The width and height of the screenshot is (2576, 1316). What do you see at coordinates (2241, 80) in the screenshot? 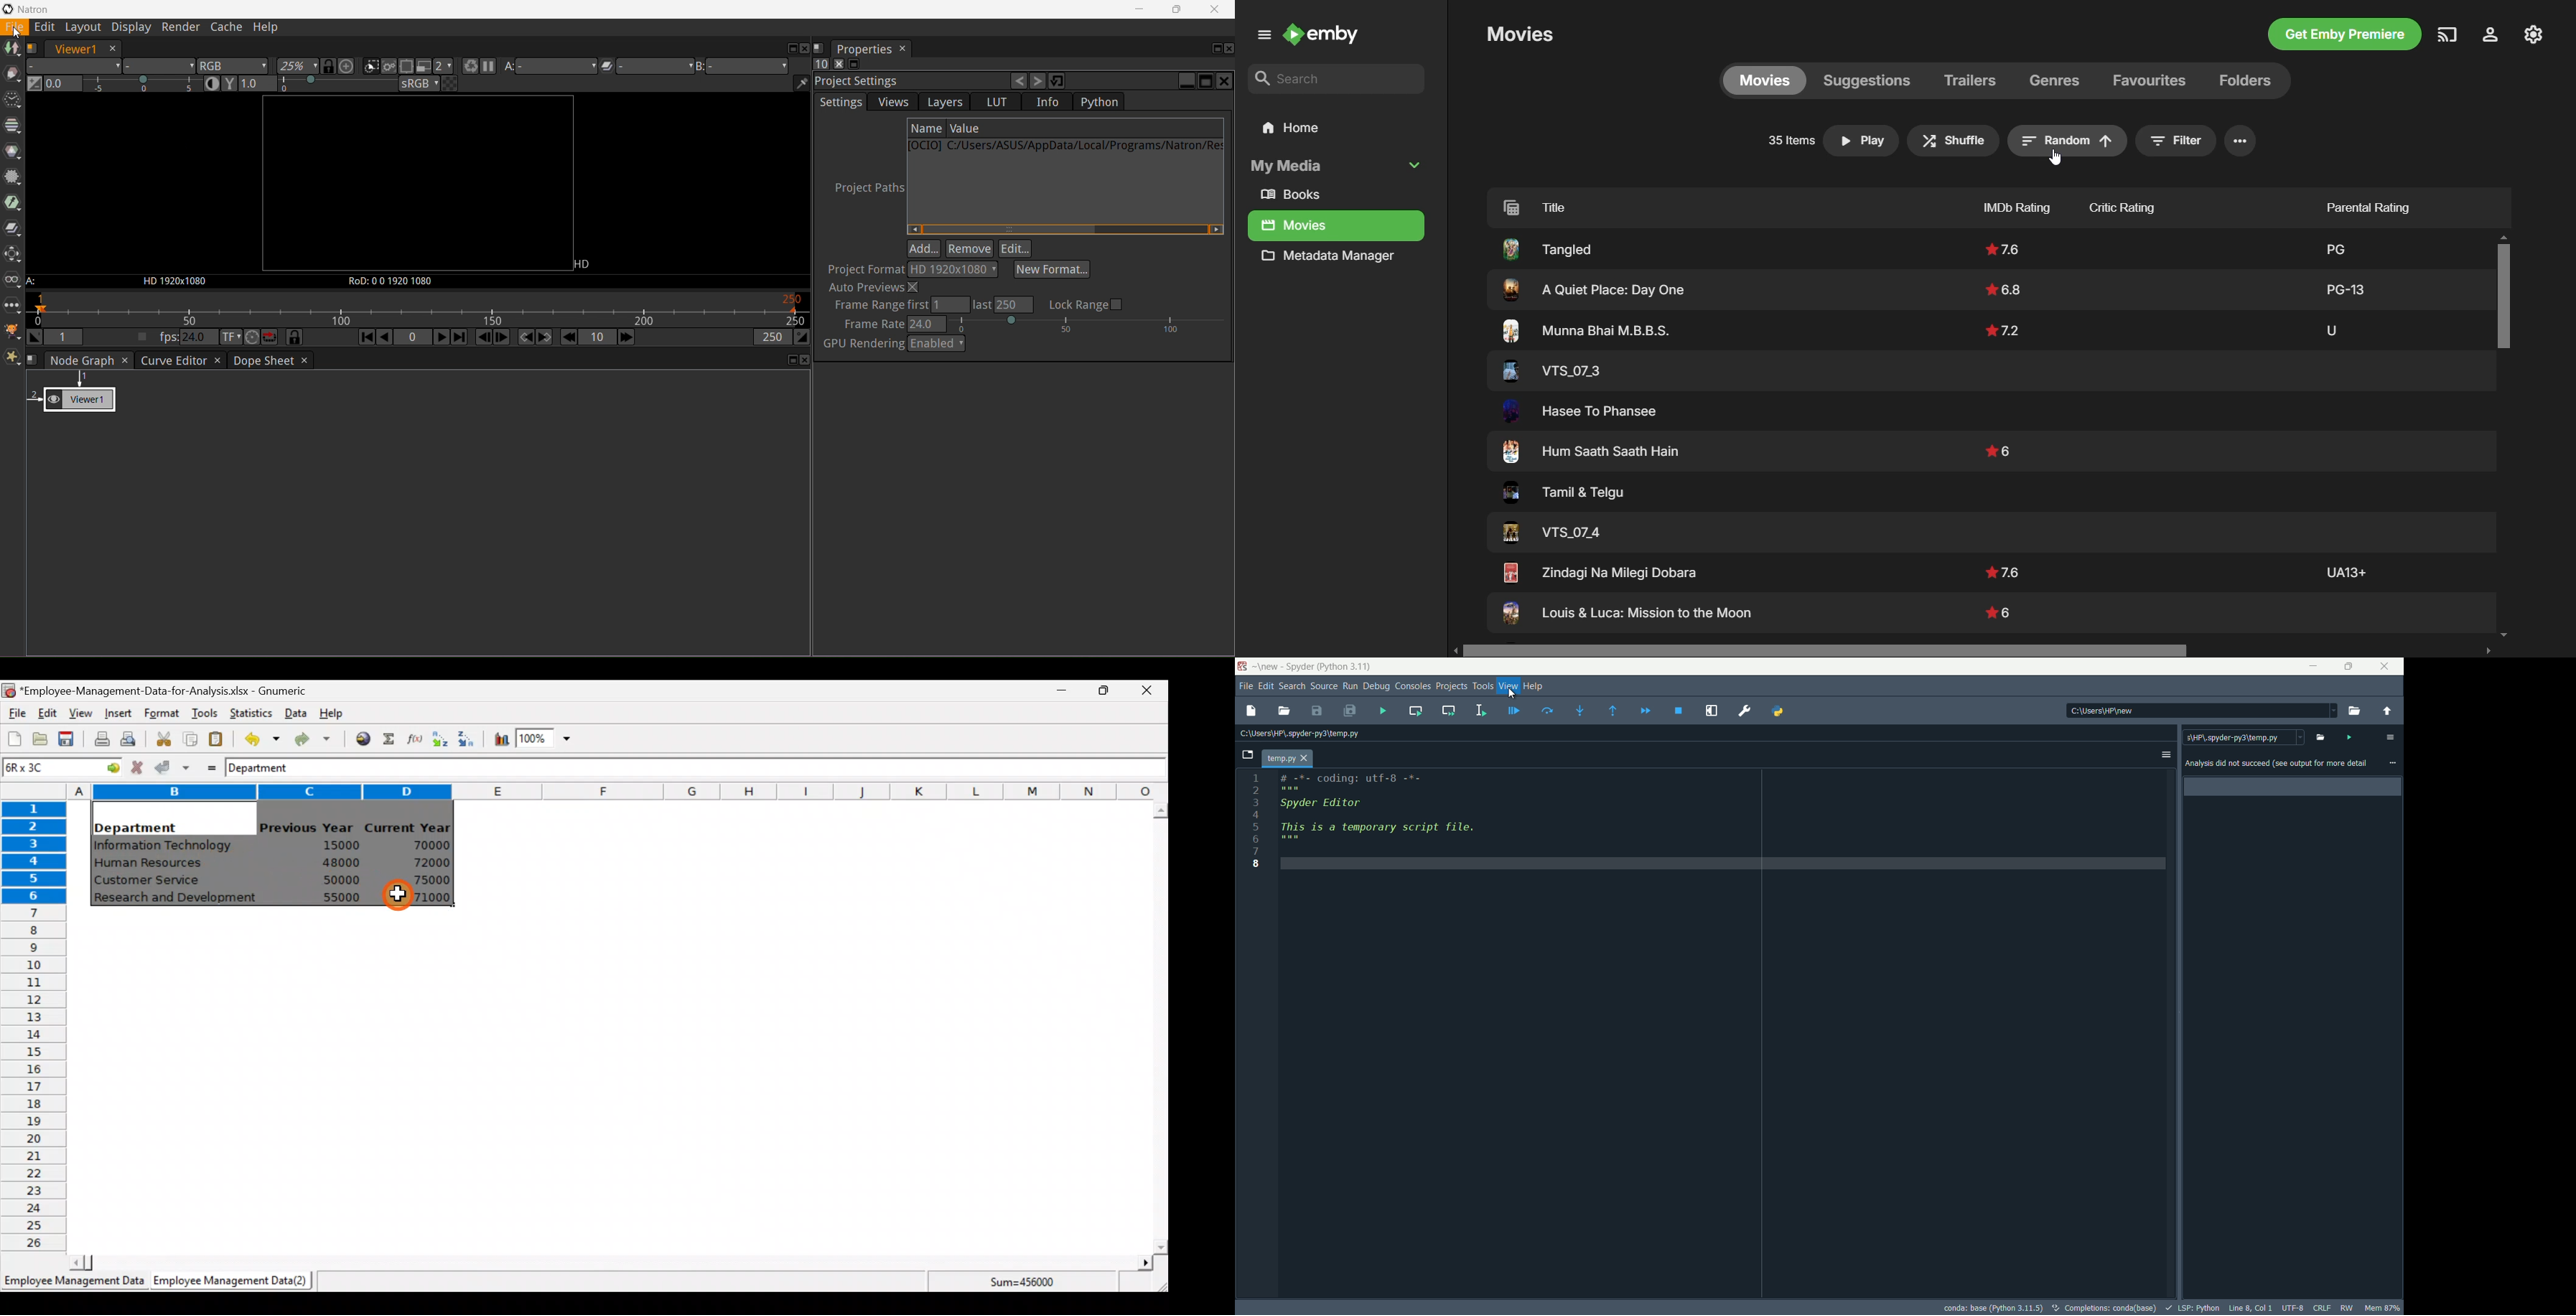
I see `Folders` at bounding box center [2241, 80].